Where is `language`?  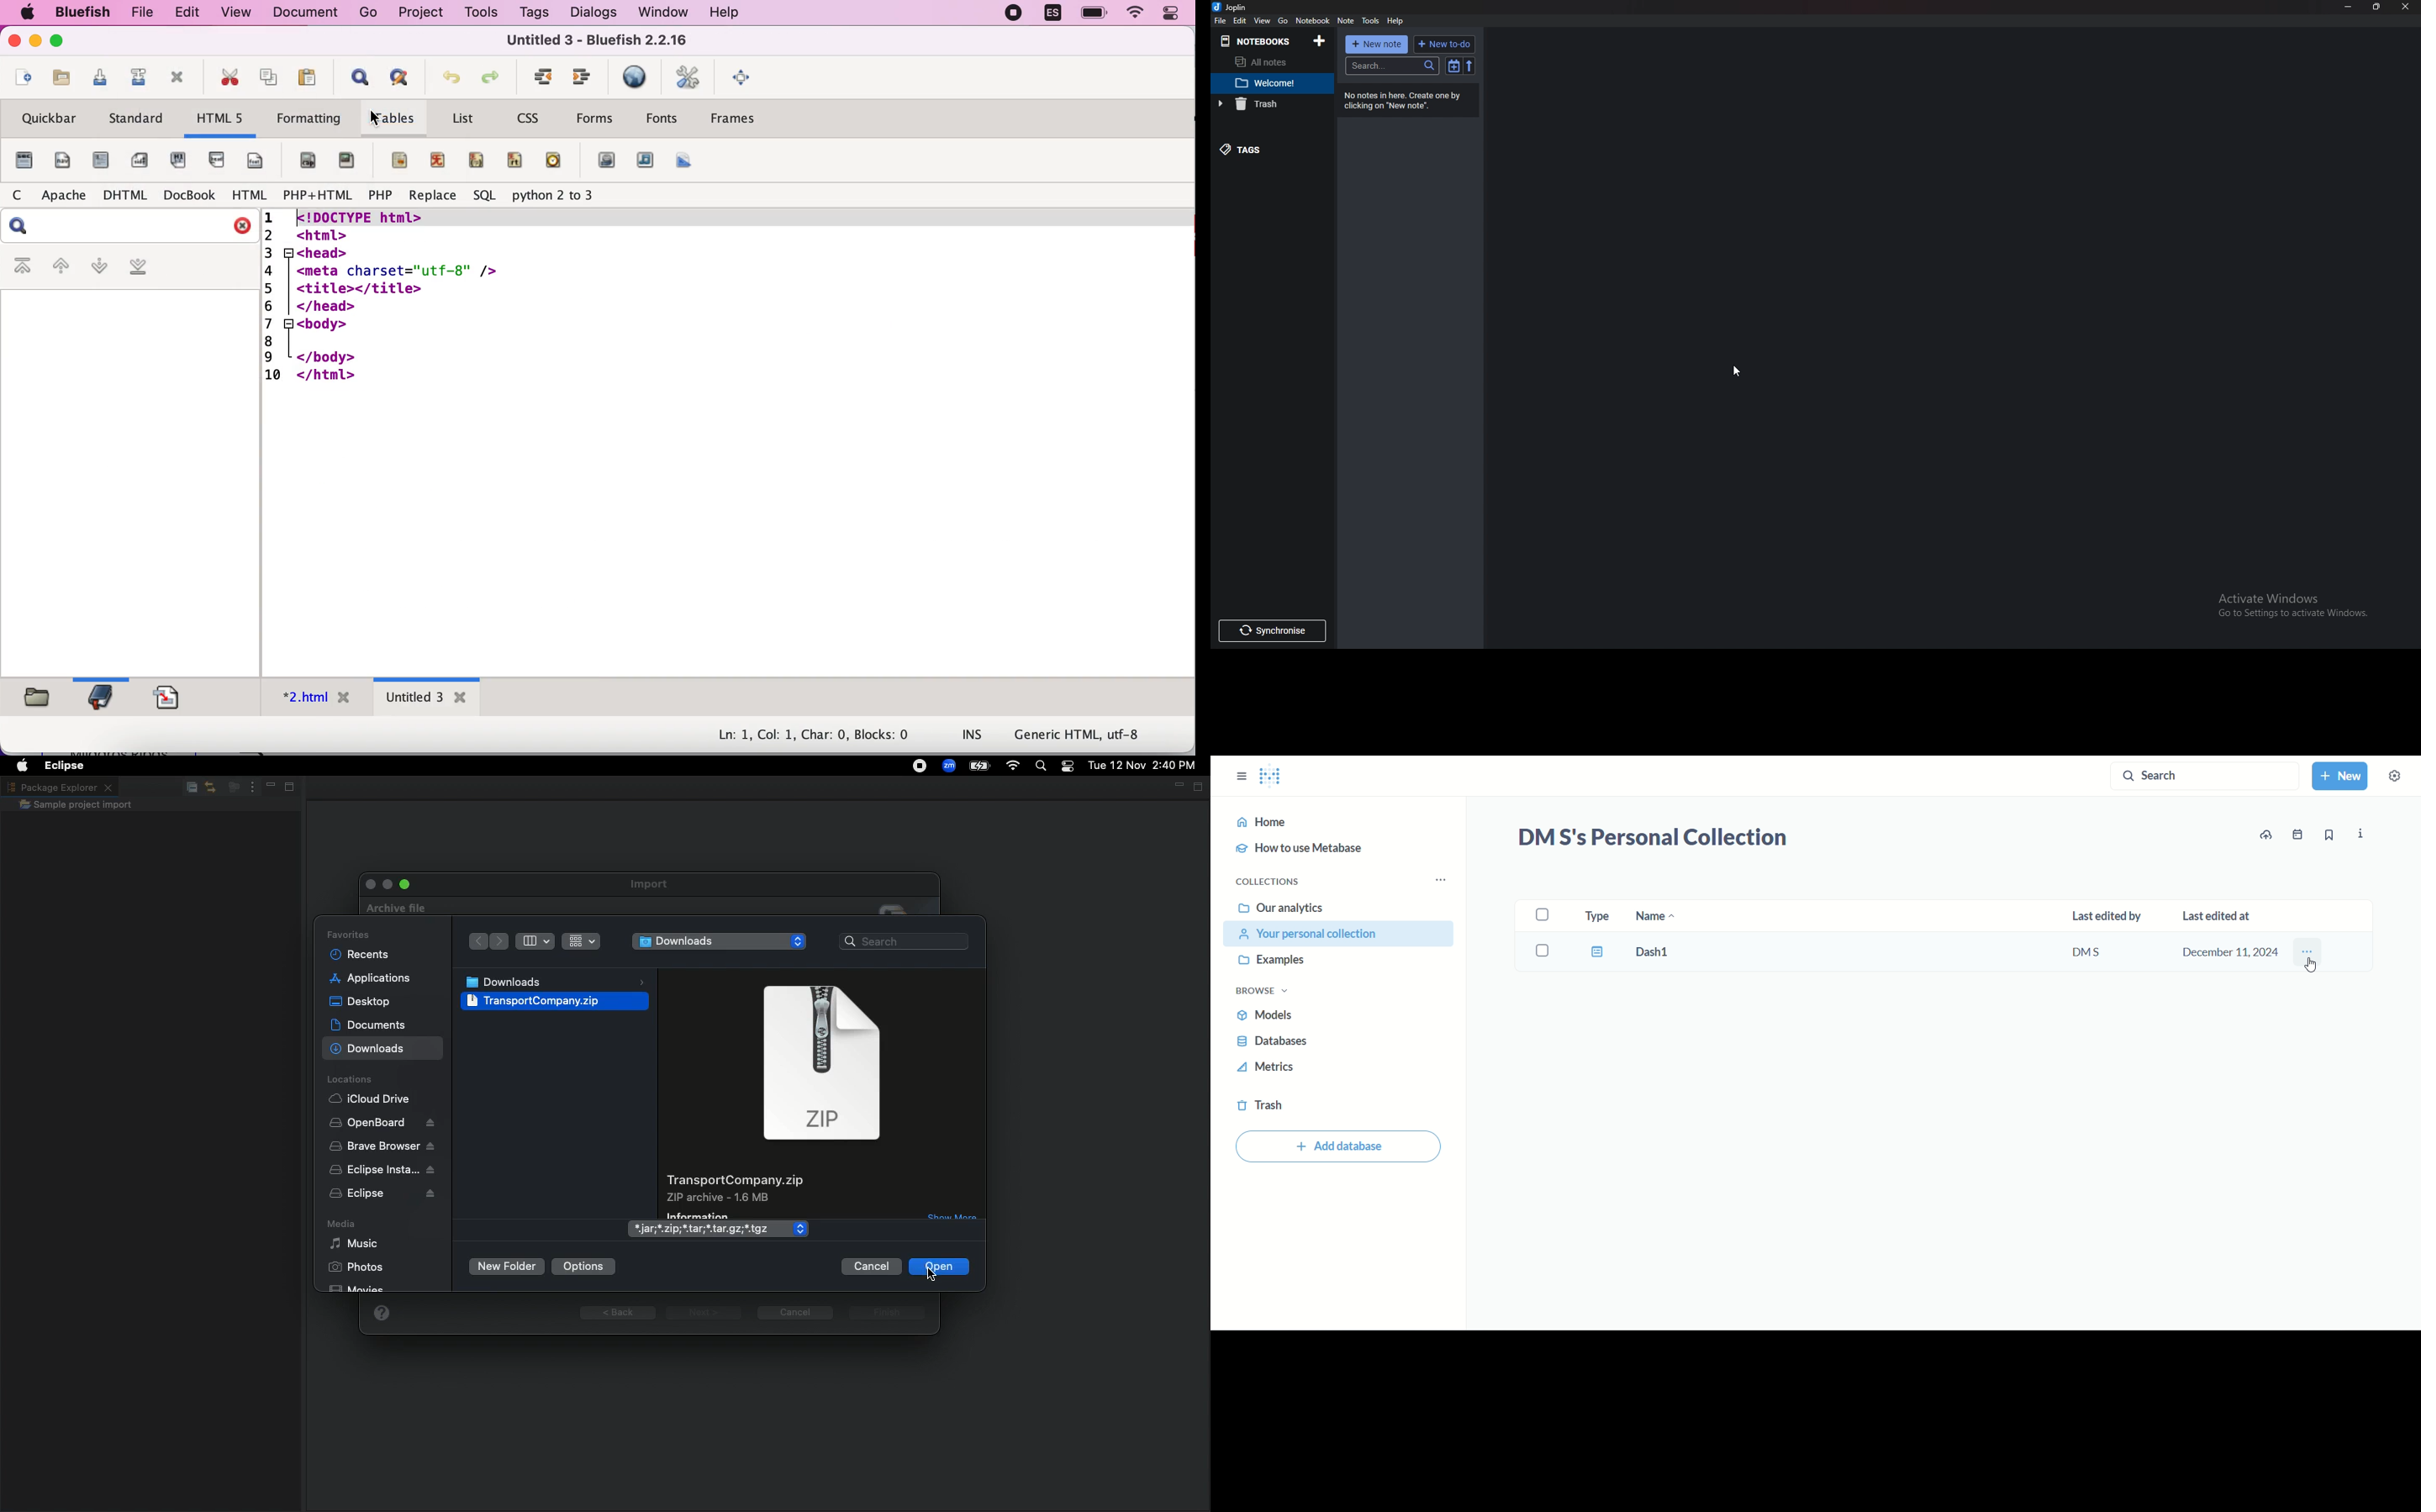
language is located at coordinates (1051, 15).